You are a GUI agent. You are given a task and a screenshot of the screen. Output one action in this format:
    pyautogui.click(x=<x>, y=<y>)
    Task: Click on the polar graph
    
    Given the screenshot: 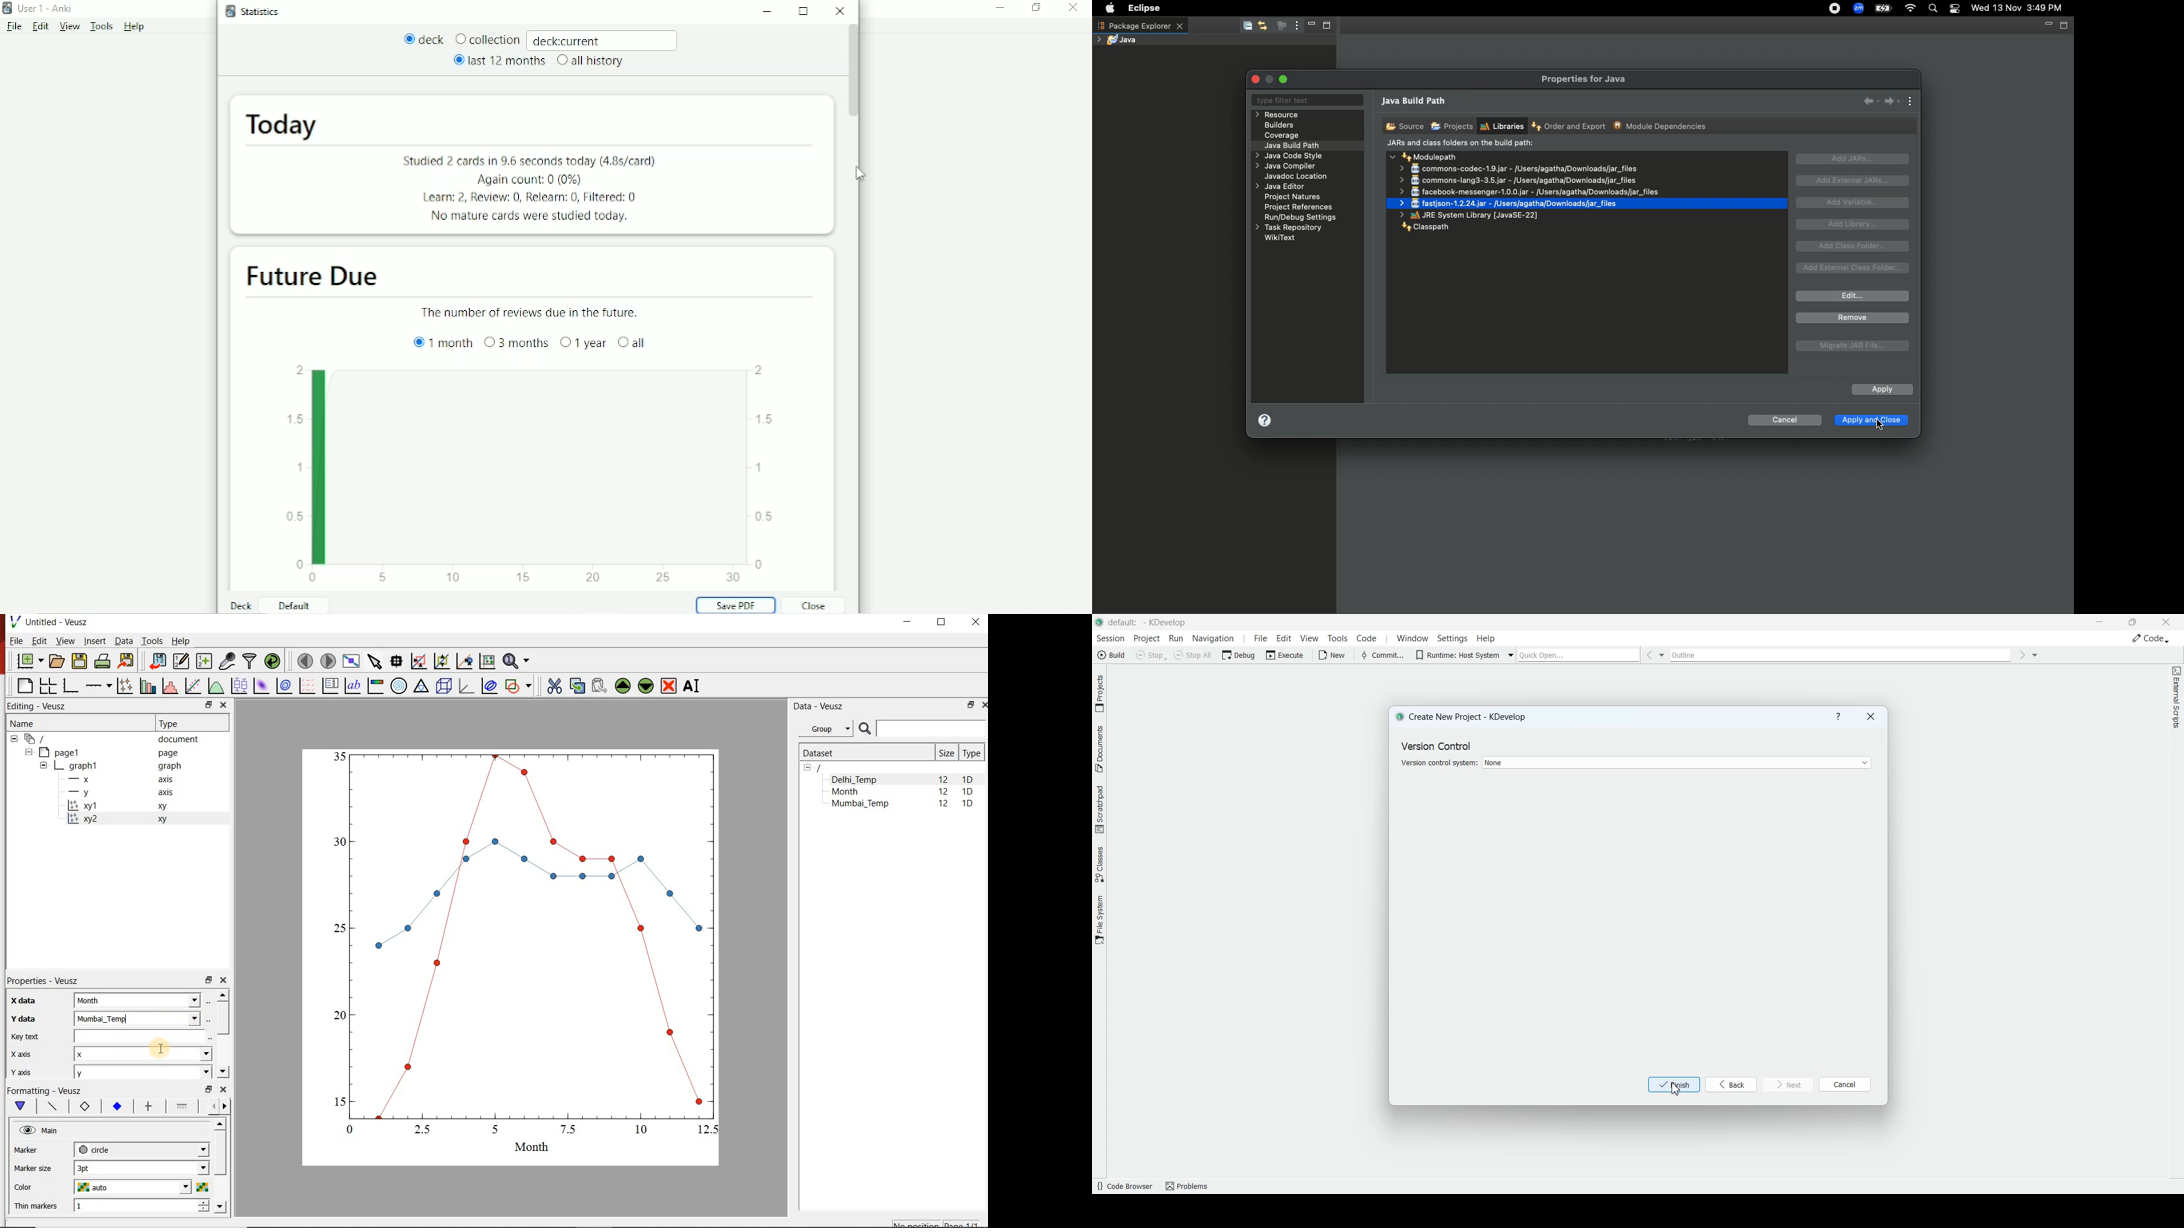 What is the action you would take?
    pyautogui.click(x=399, y=687)
    